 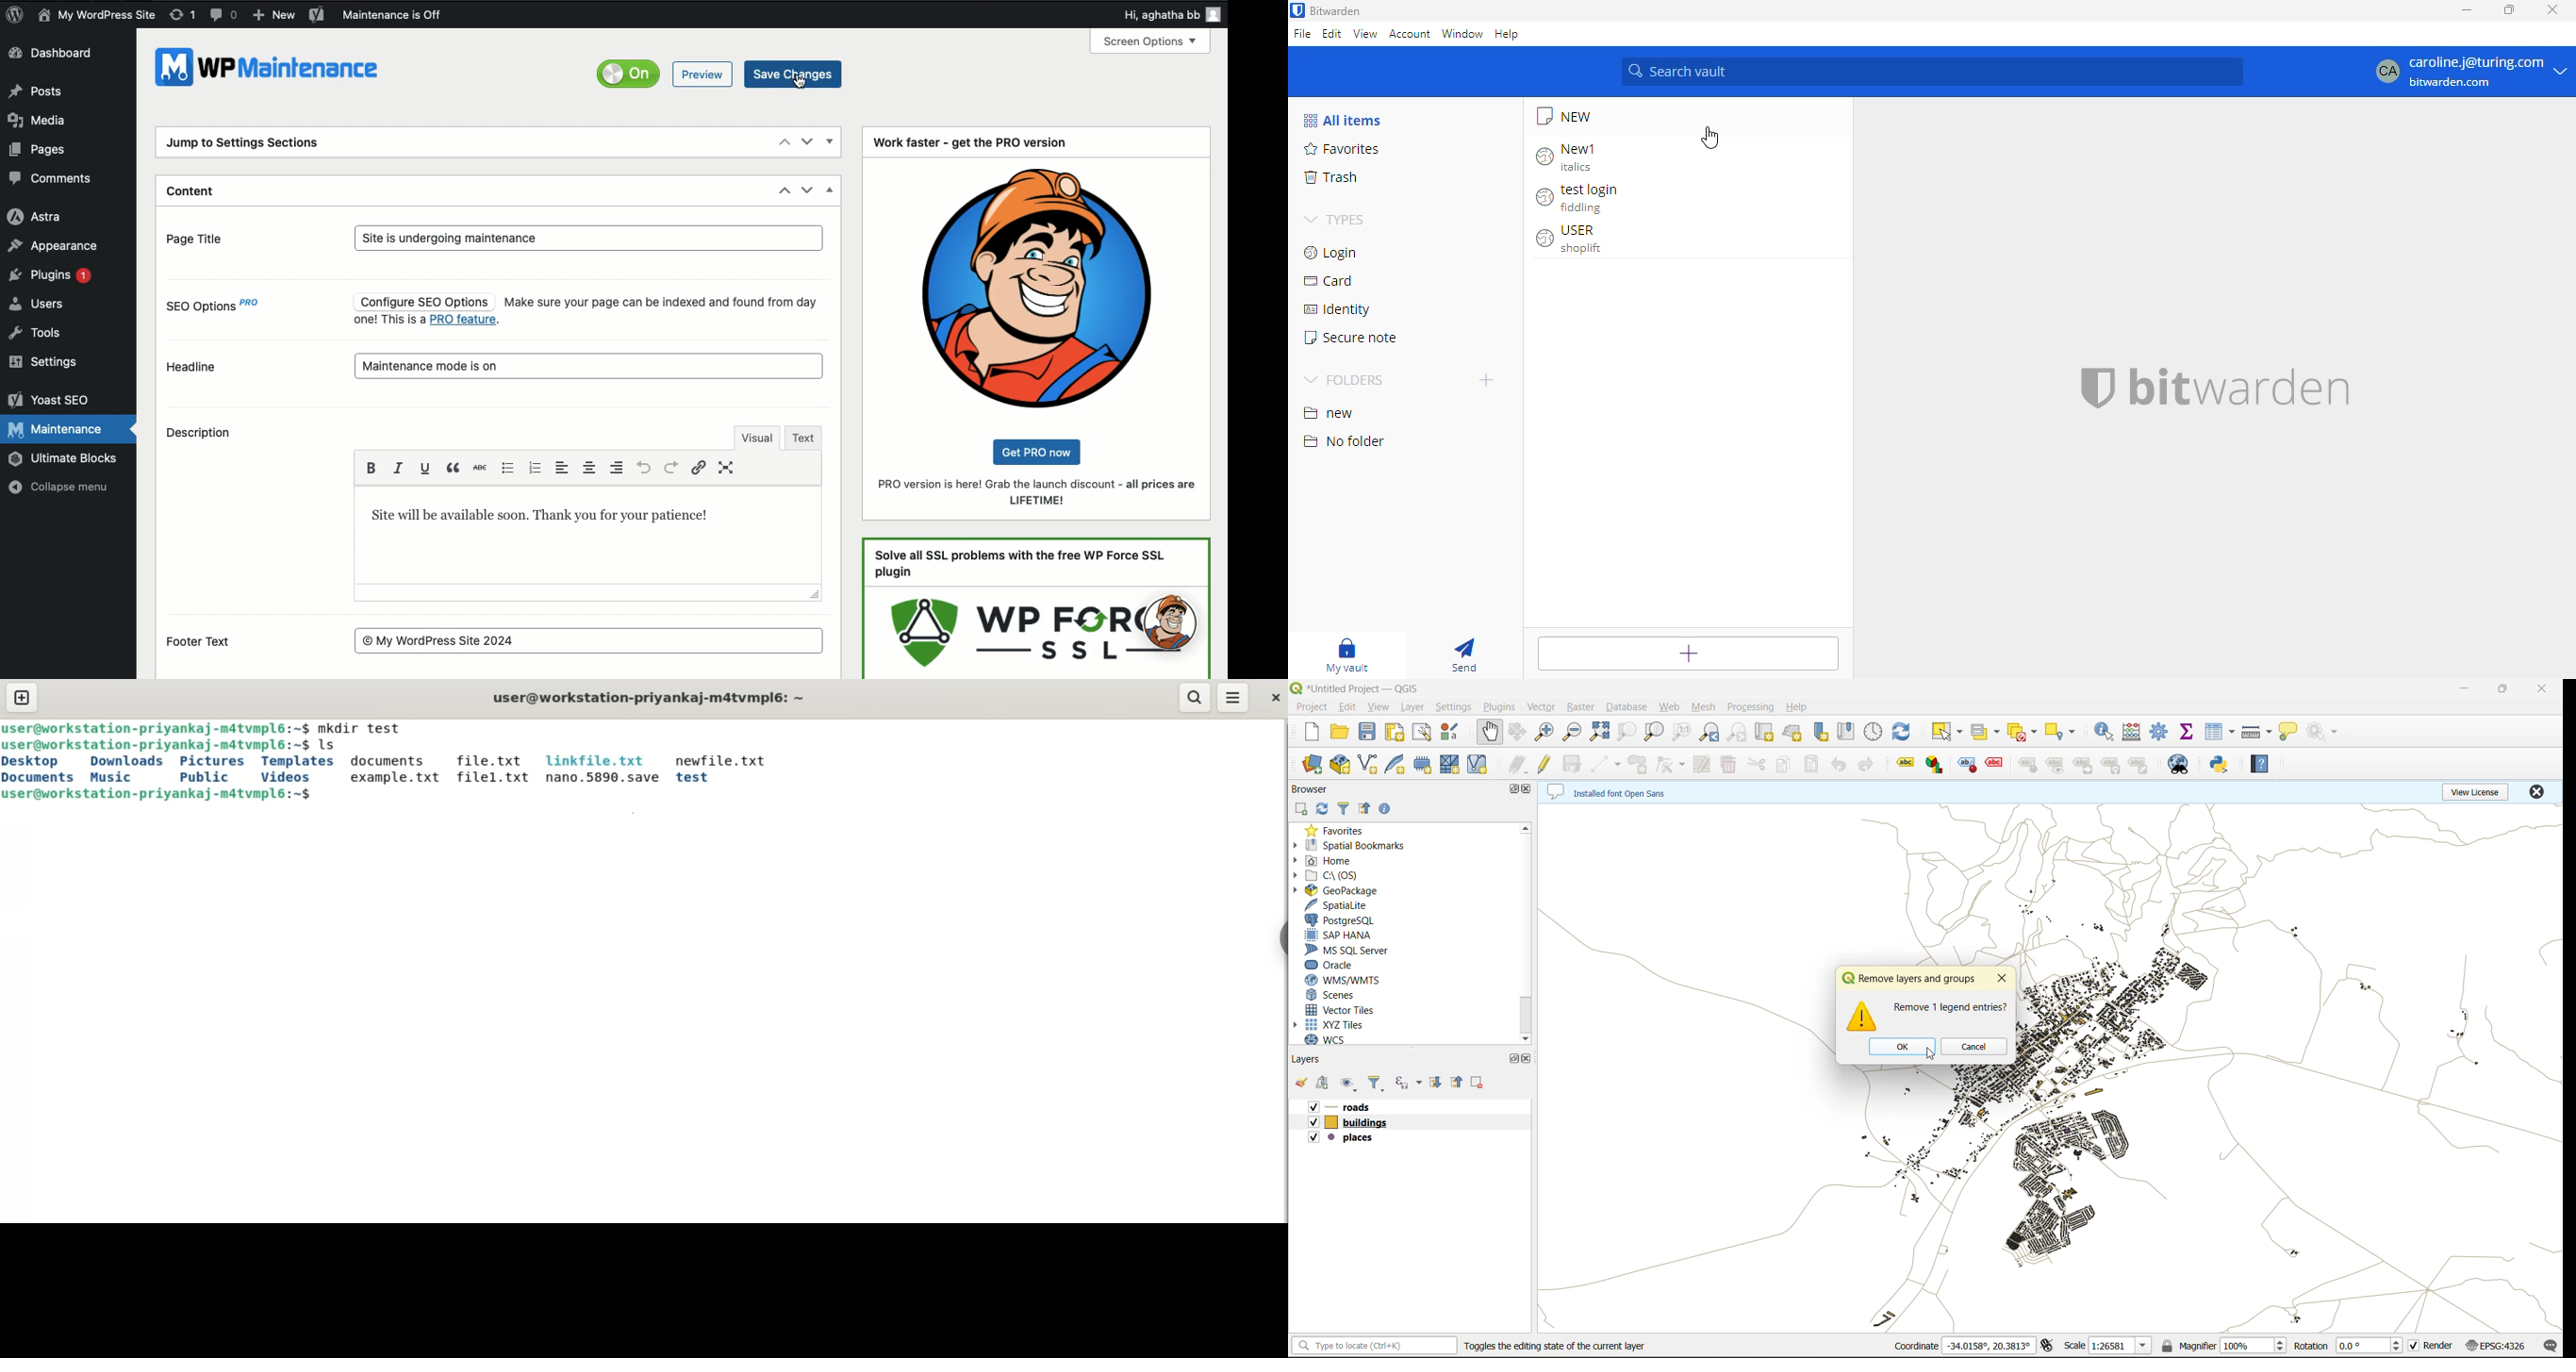 I want to click on Italics, so click(x=398, y=467).